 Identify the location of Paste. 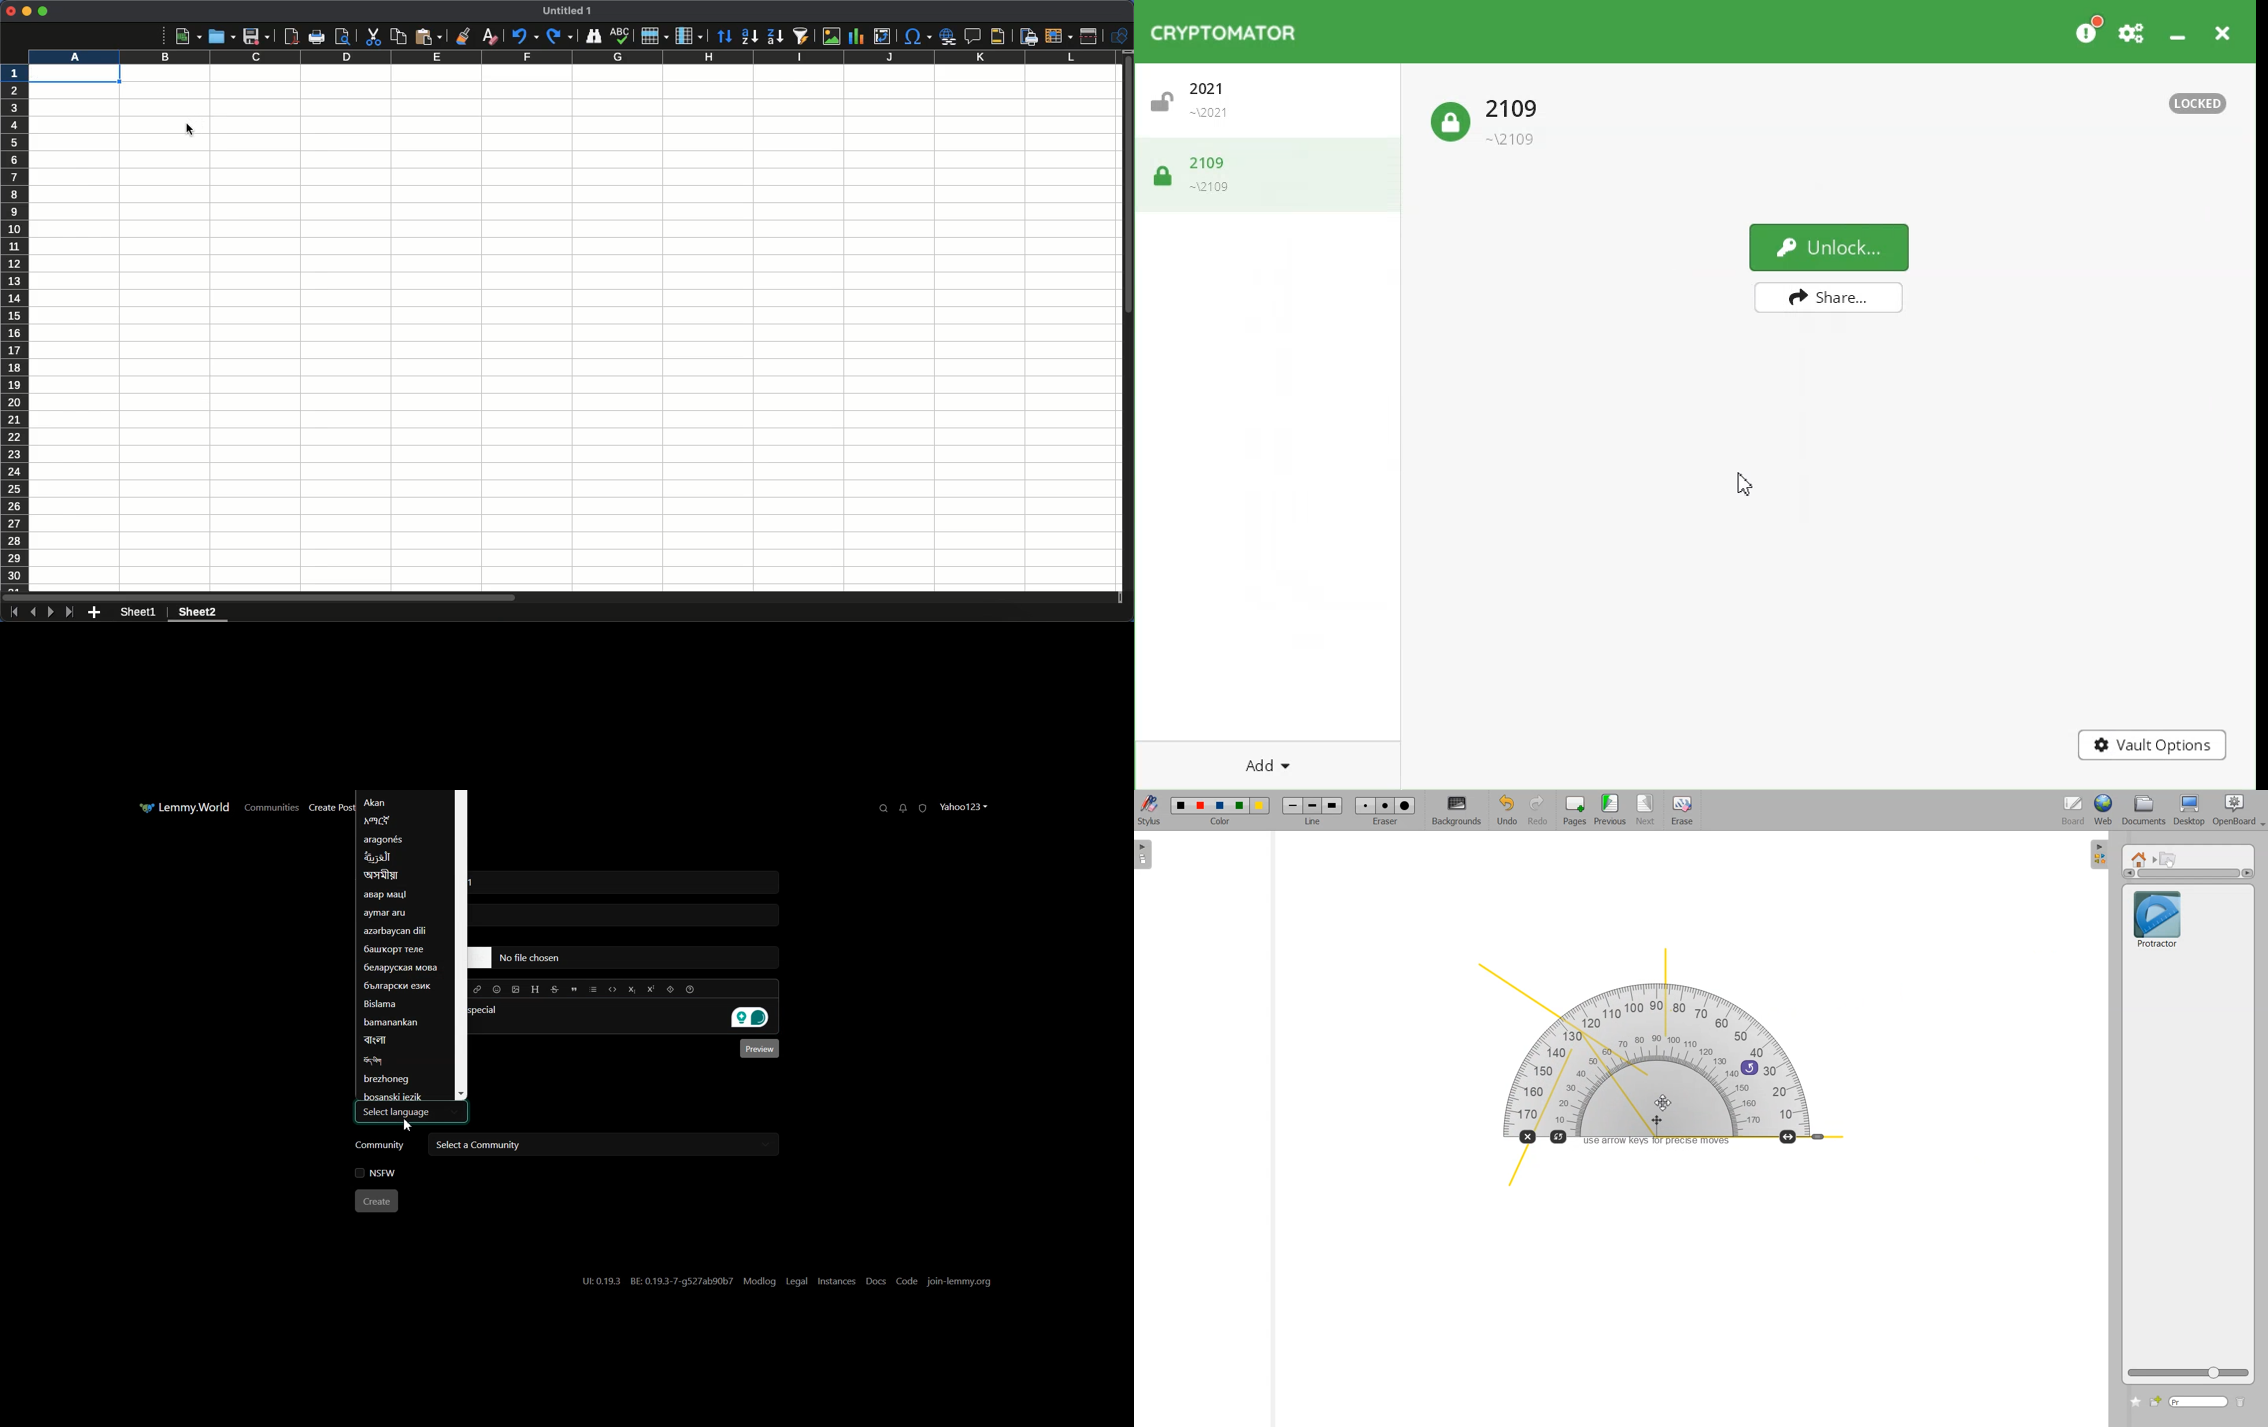
(428, 36).